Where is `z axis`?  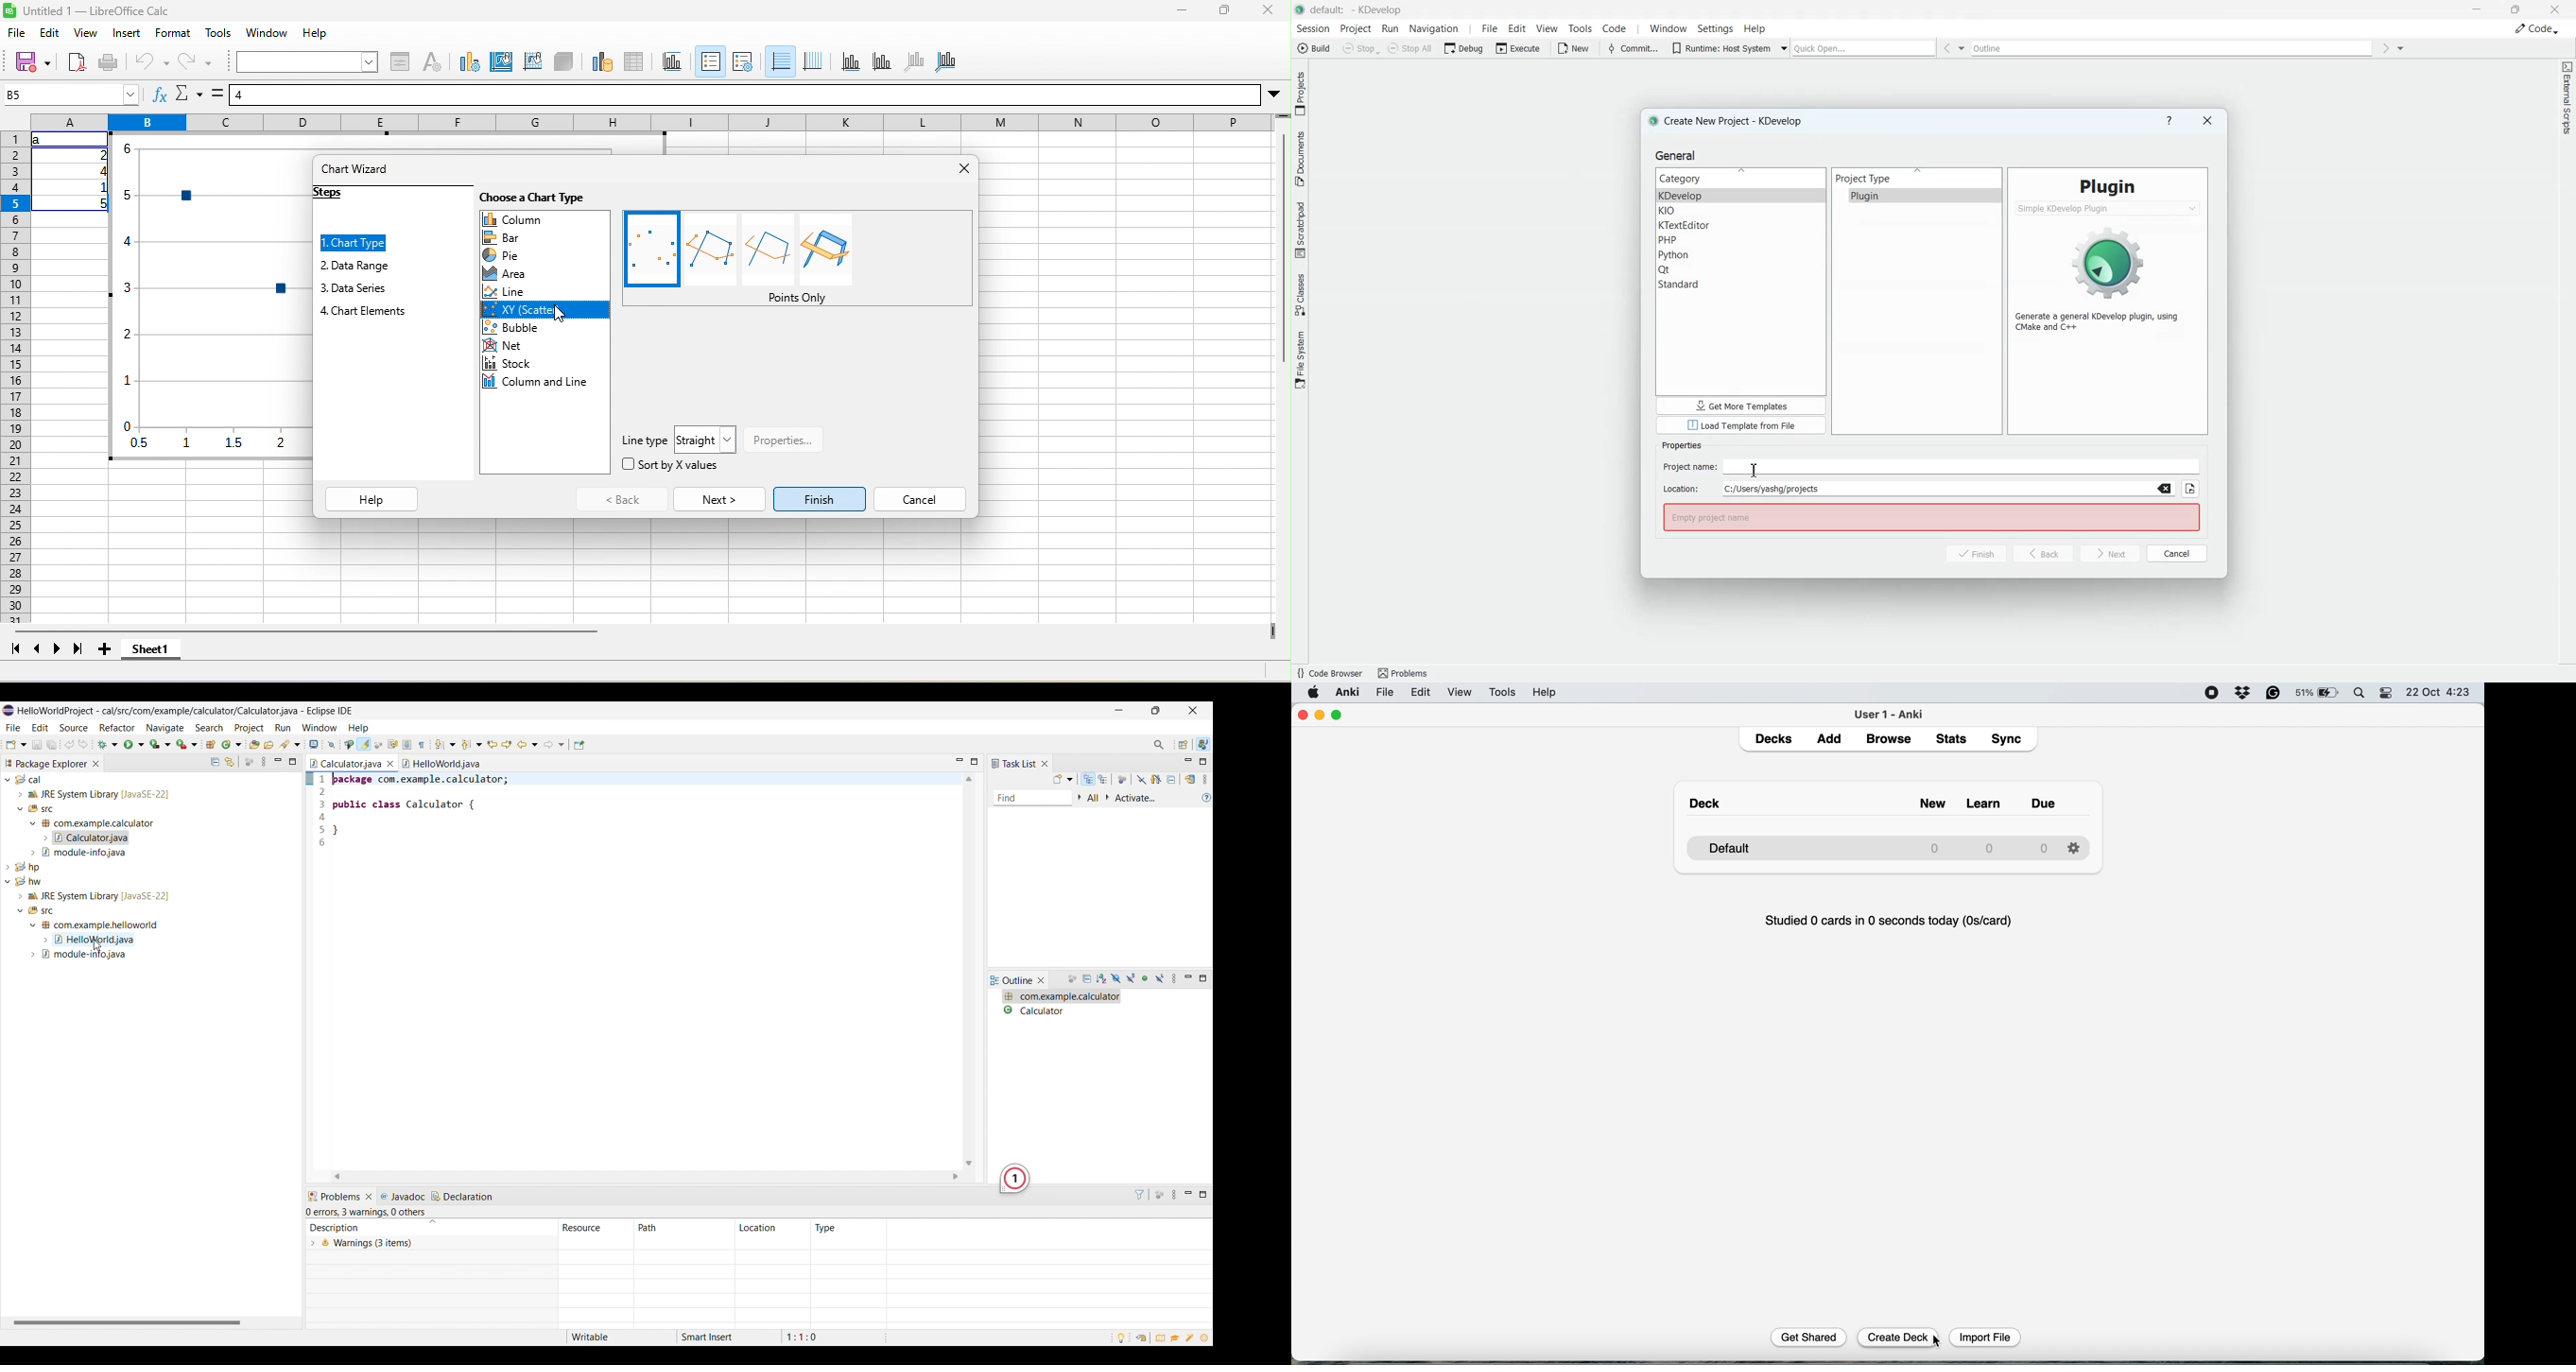 z axis is located at coordinates (915, 63).